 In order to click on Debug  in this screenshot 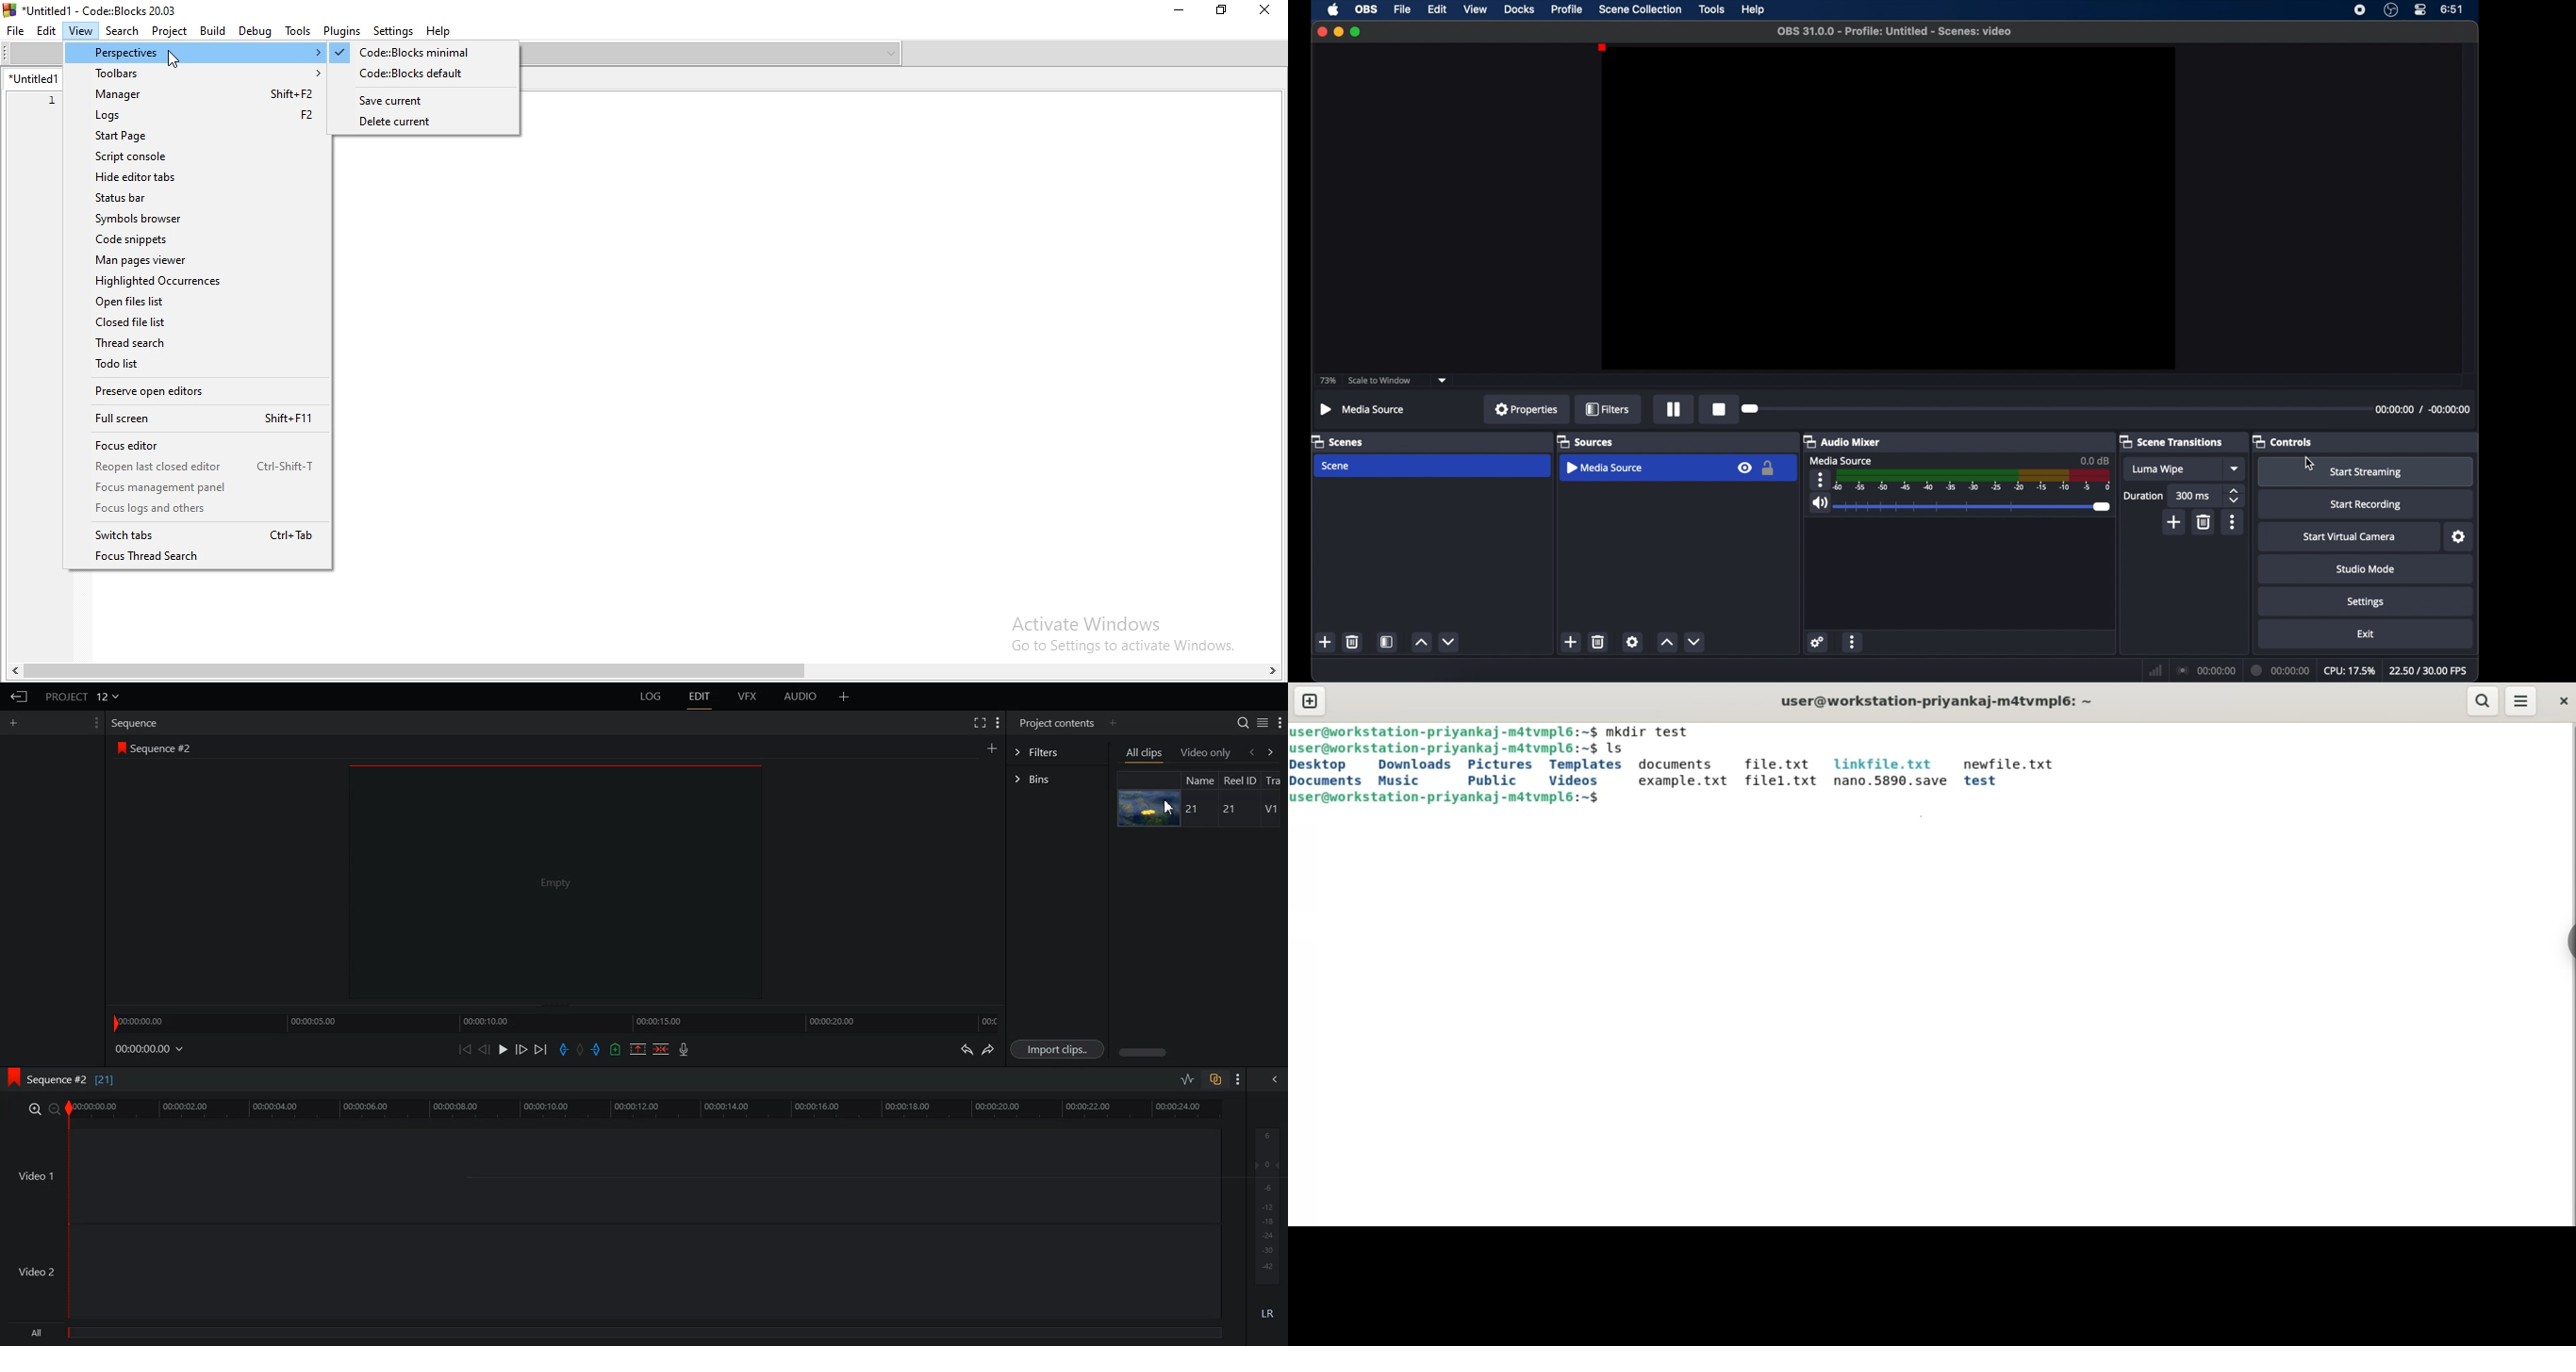, I will do `click(252, 31)`.